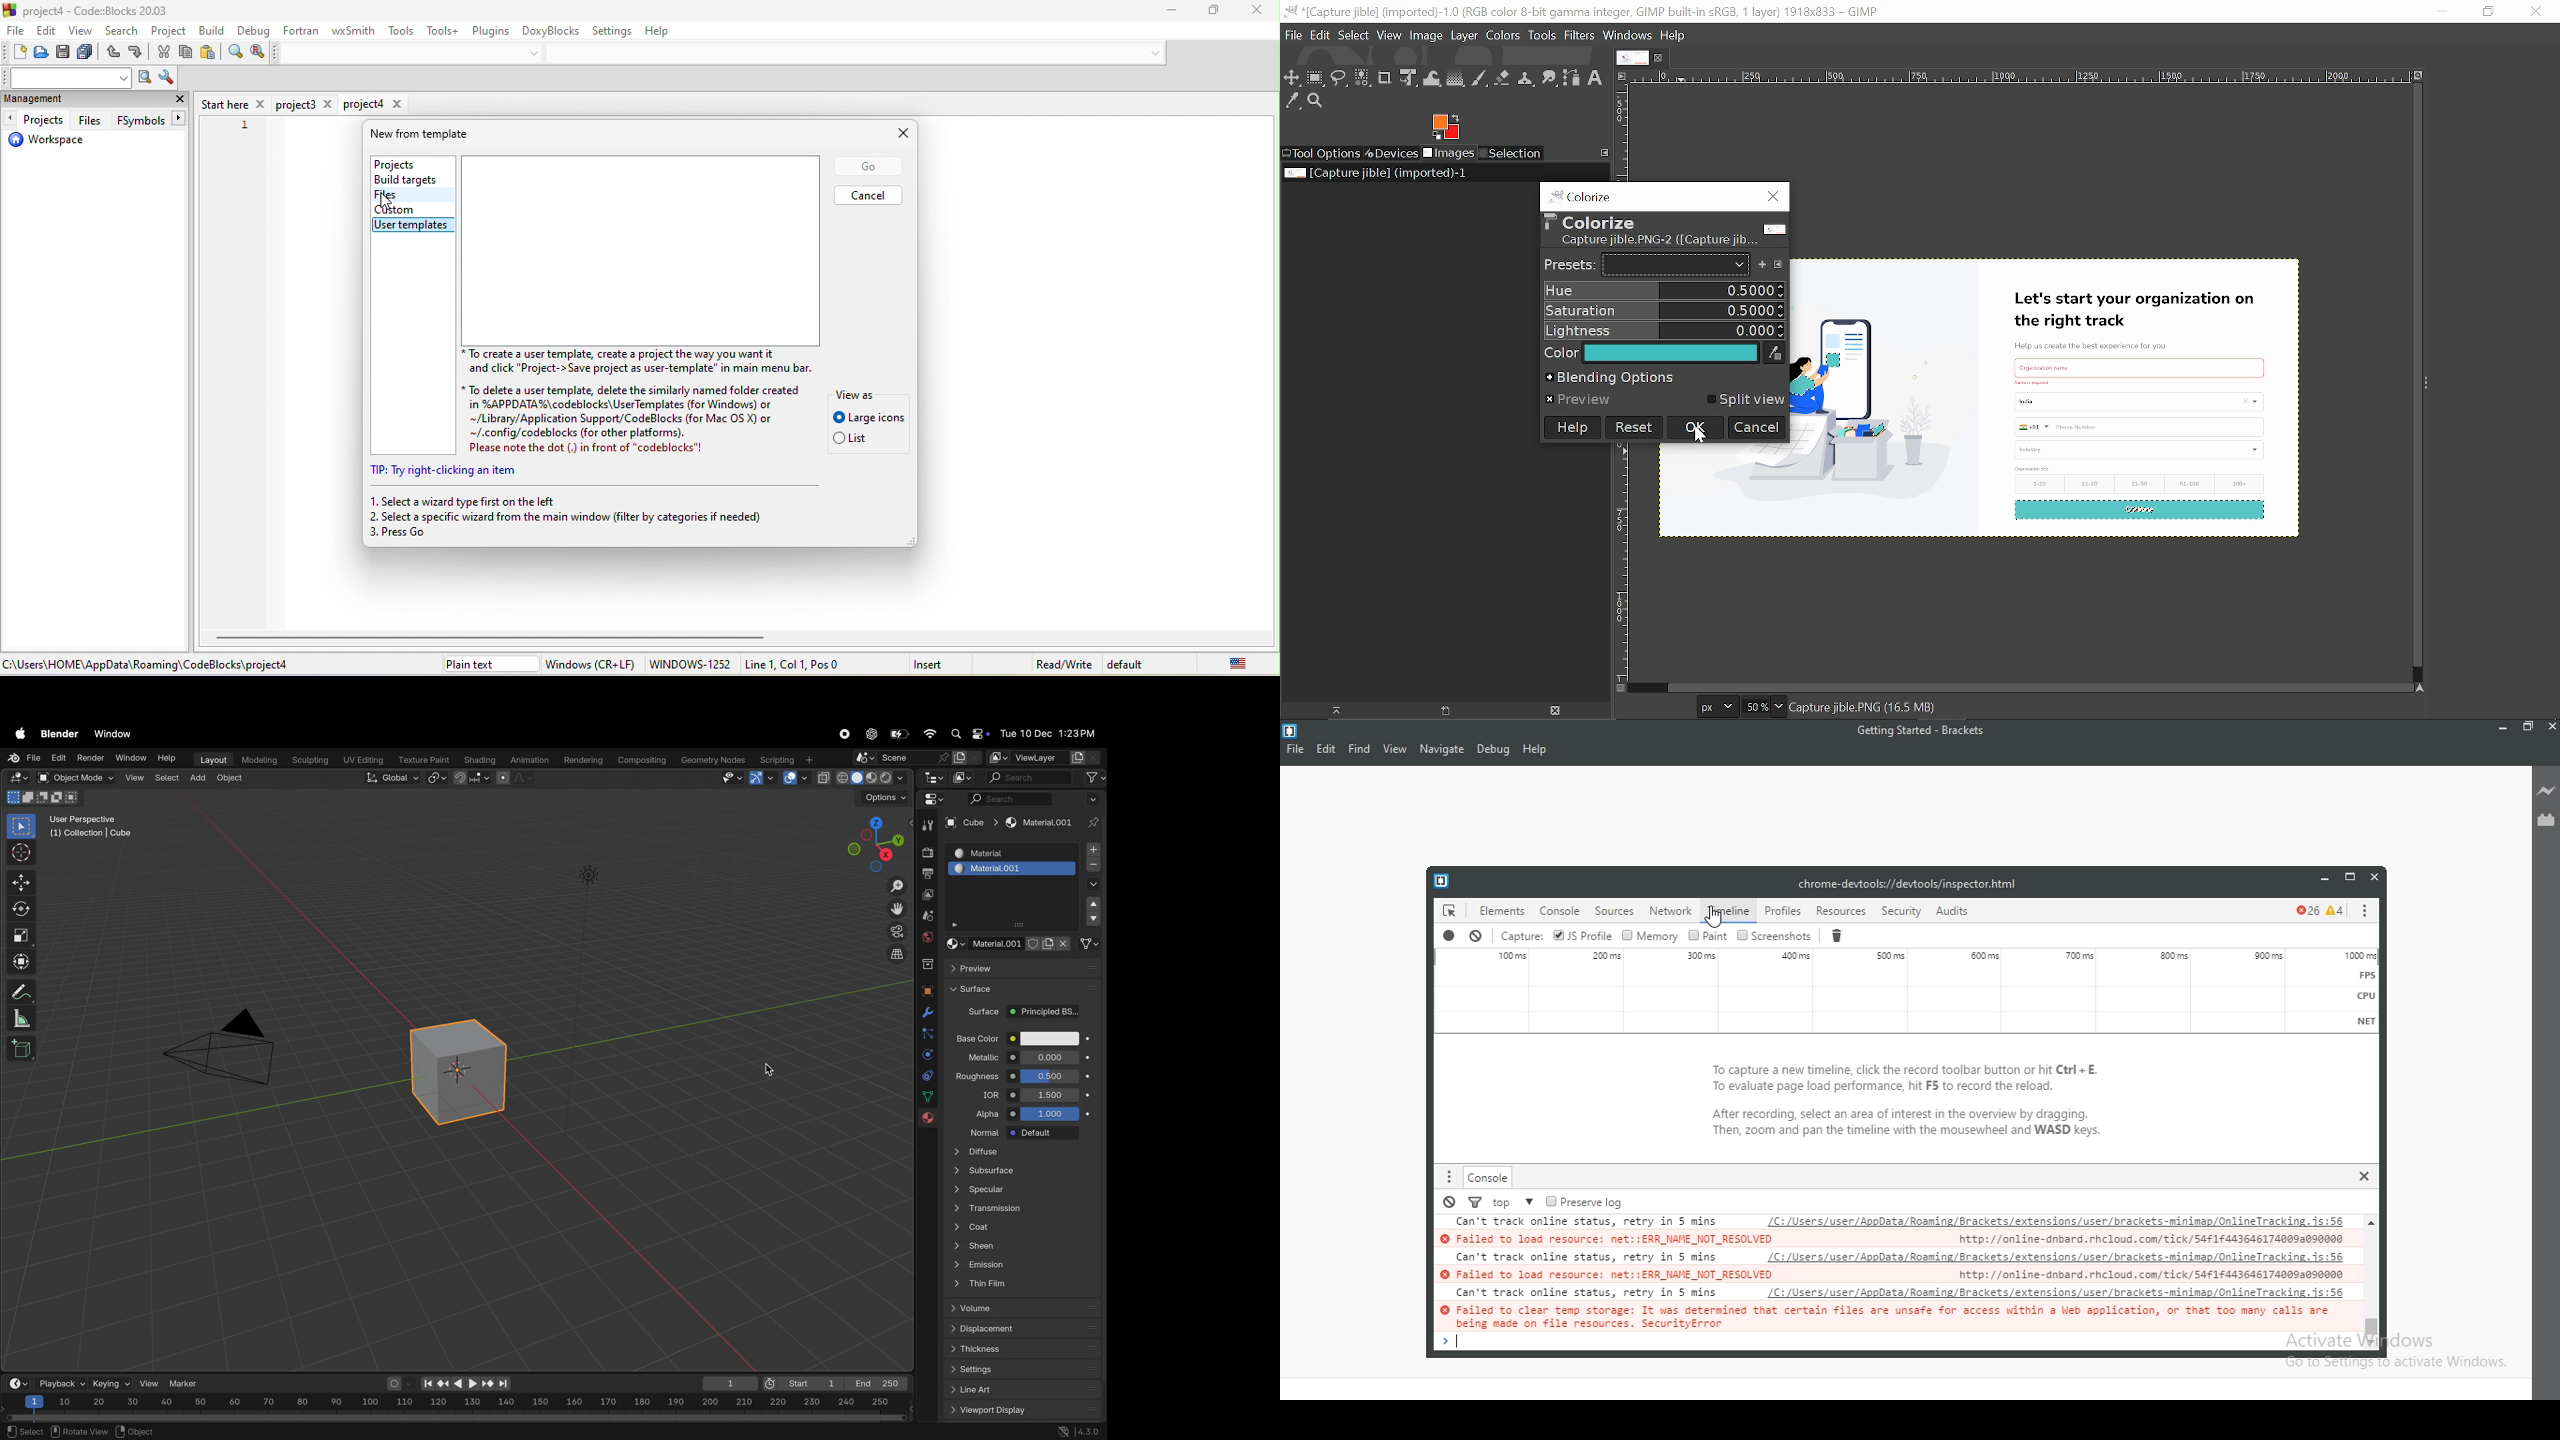  I want to click on 1.400, so click(1052, 1094).